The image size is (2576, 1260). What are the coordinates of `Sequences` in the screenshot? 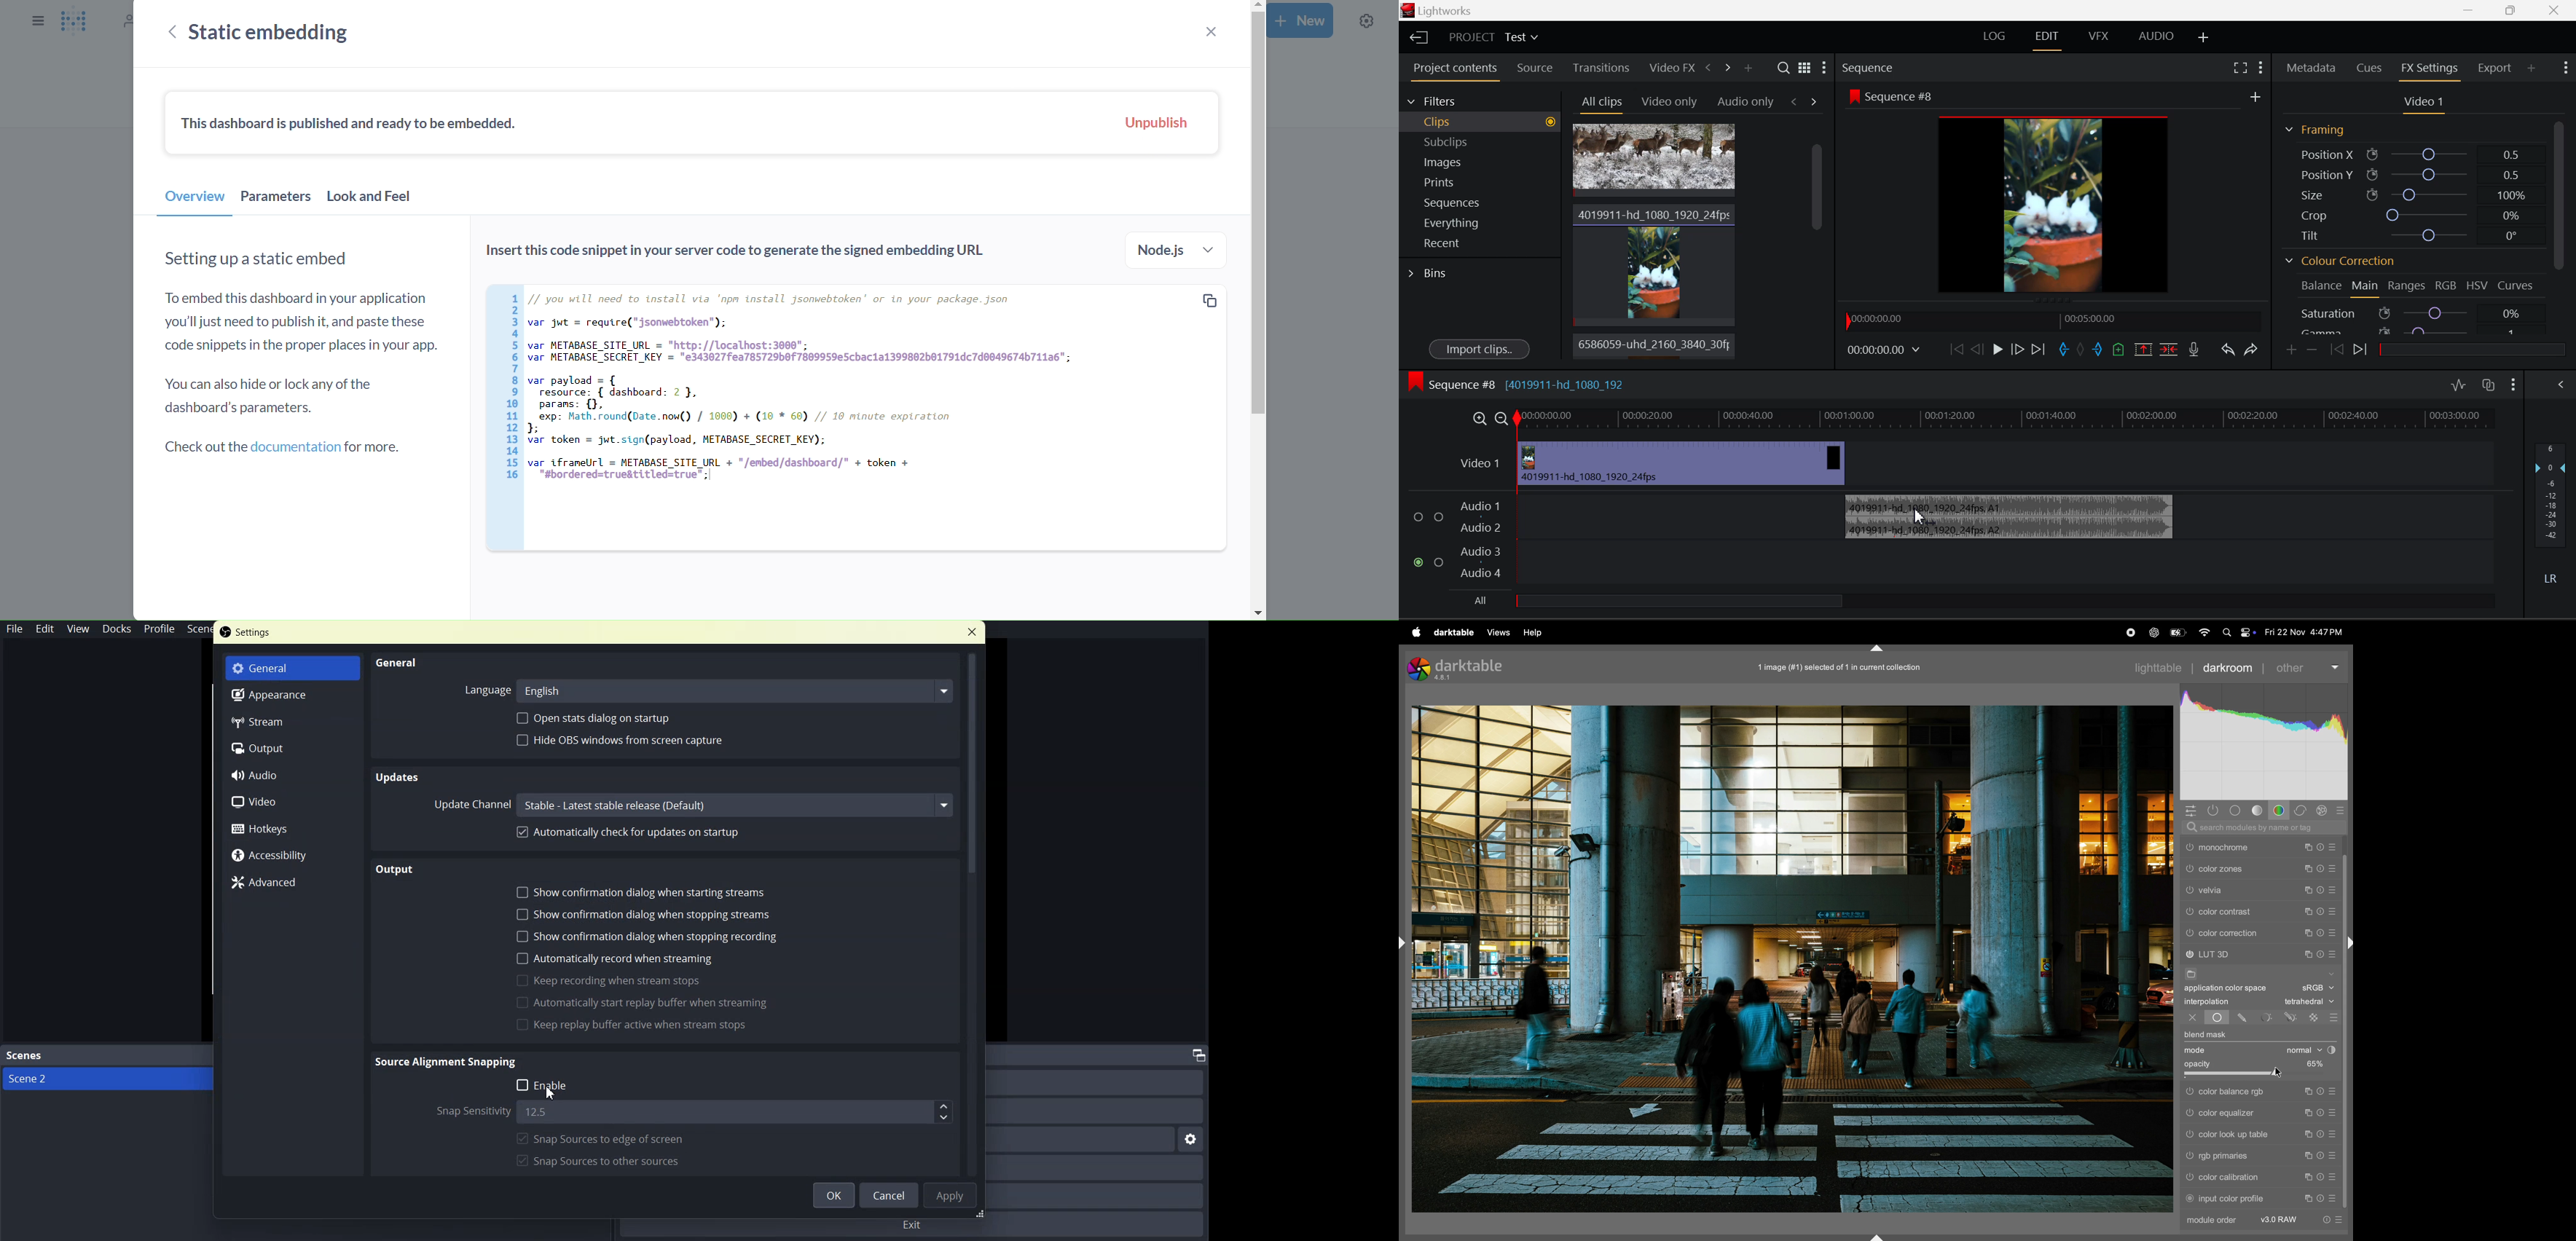 It's located at (1481, 202).